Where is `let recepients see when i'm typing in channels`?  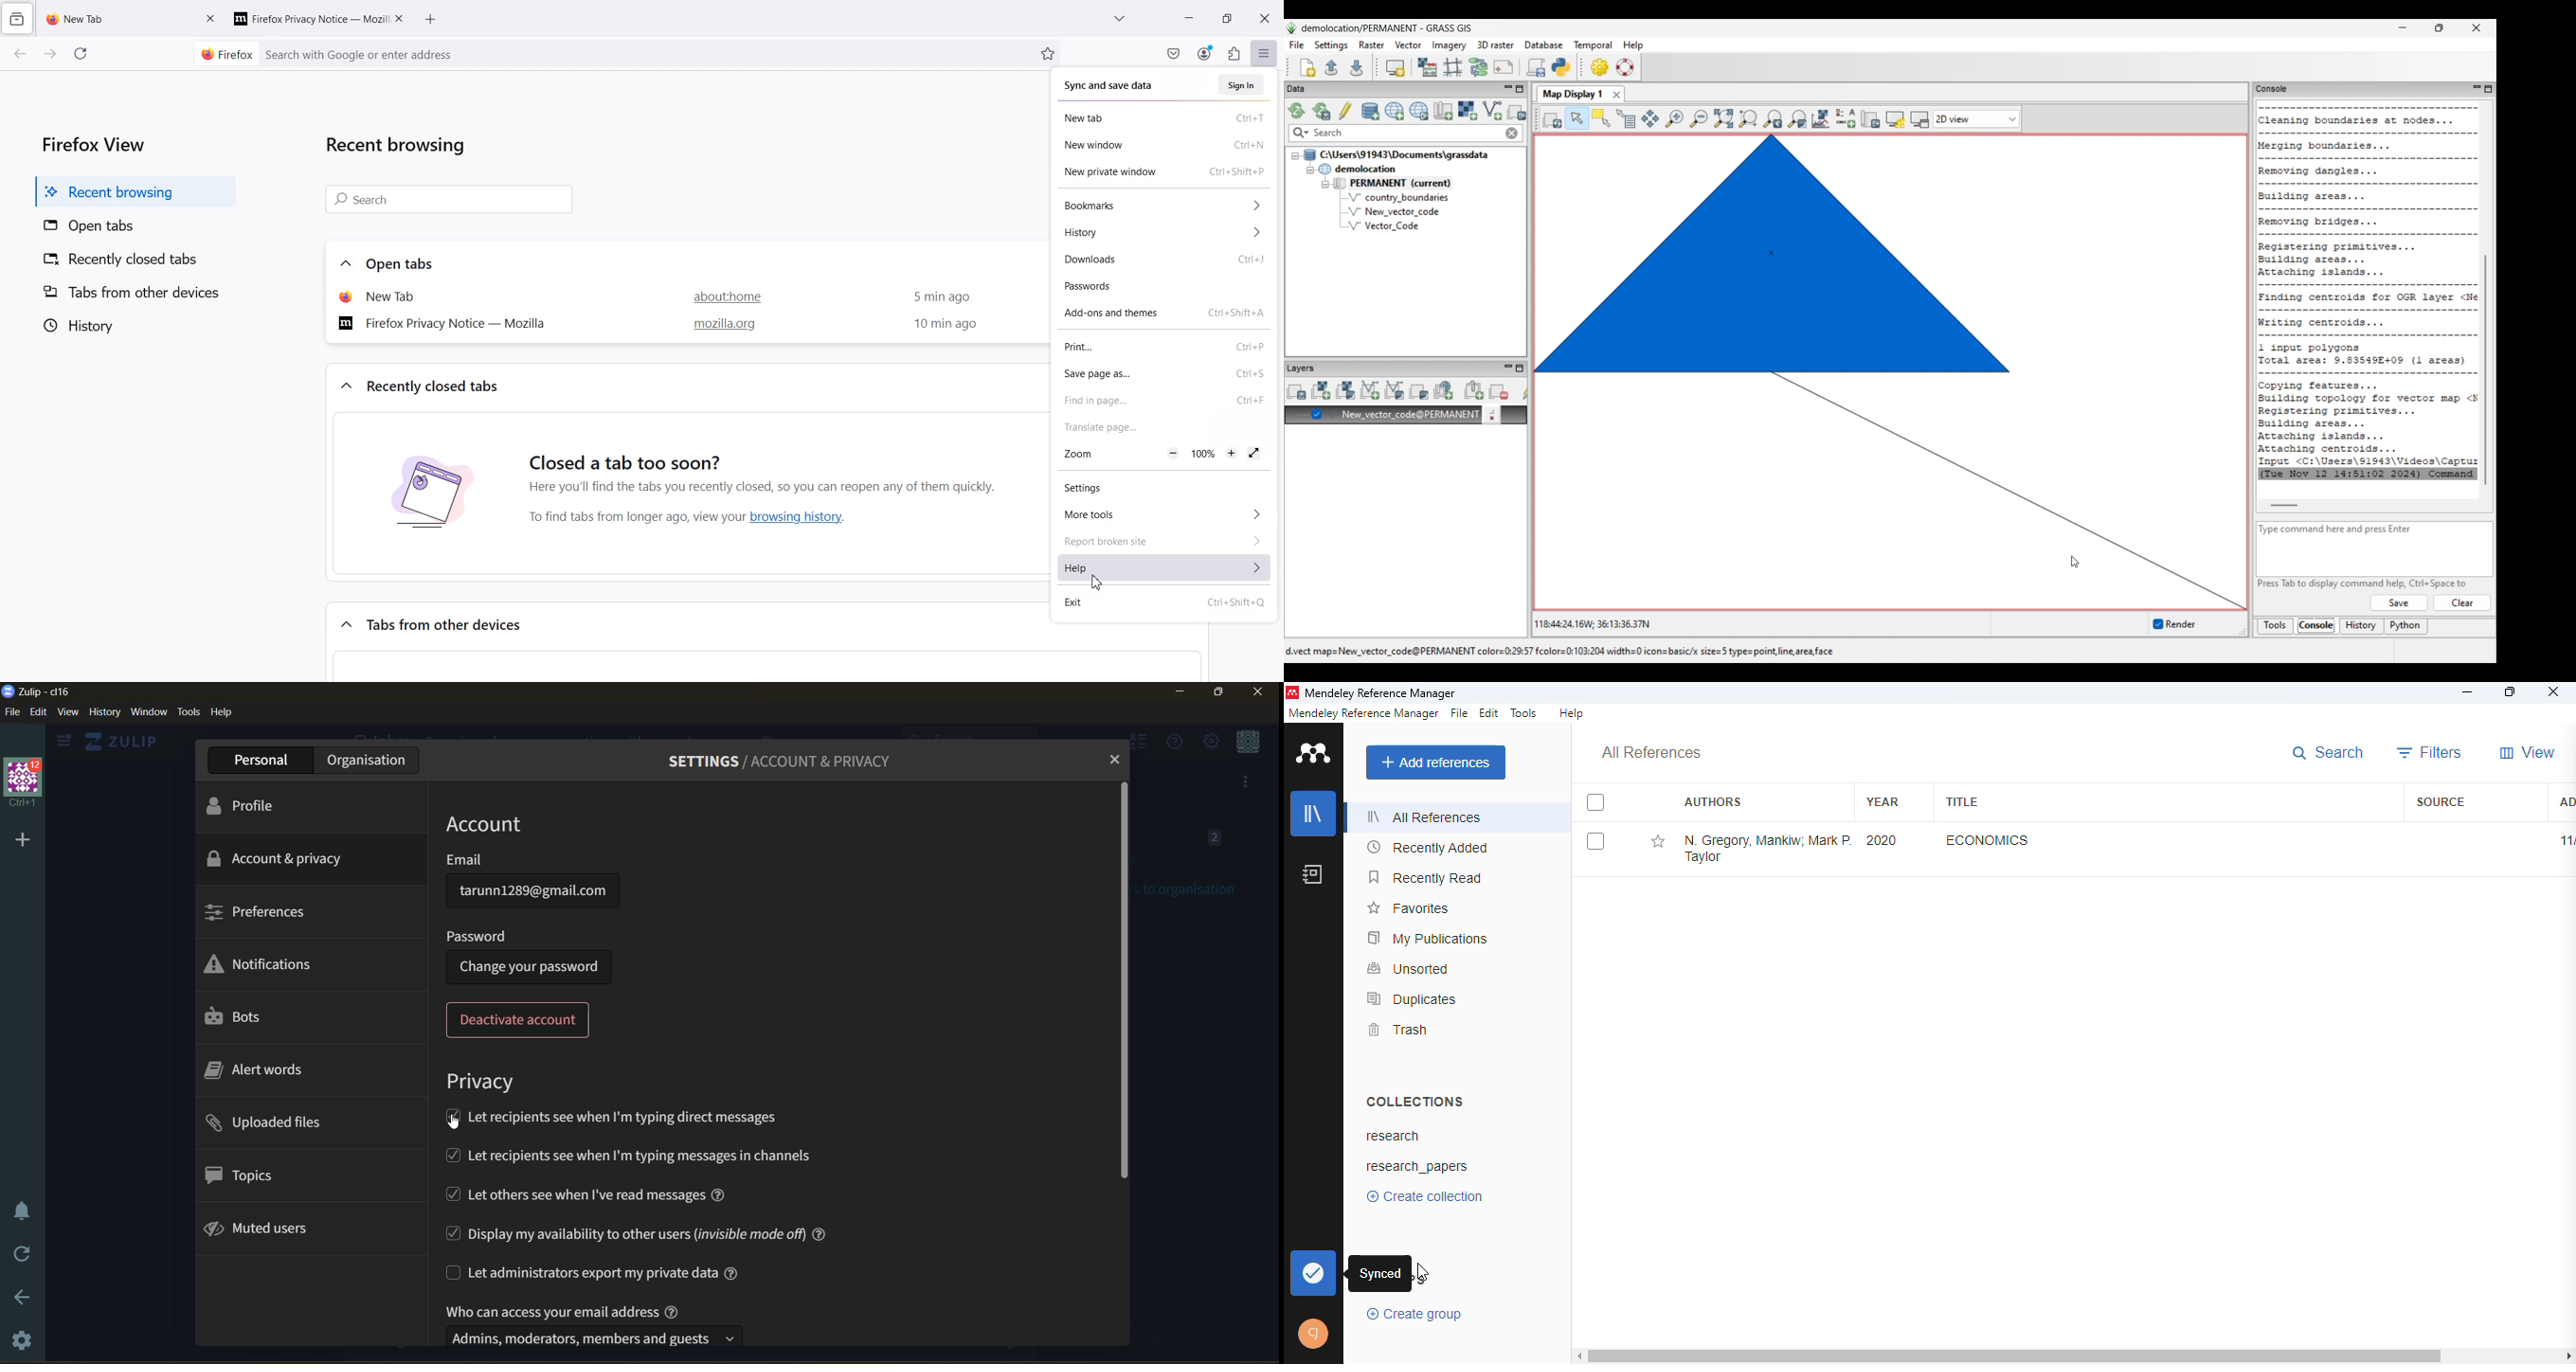
let recepients see when i'm typing in channels is located at coordinates (635, 1158).